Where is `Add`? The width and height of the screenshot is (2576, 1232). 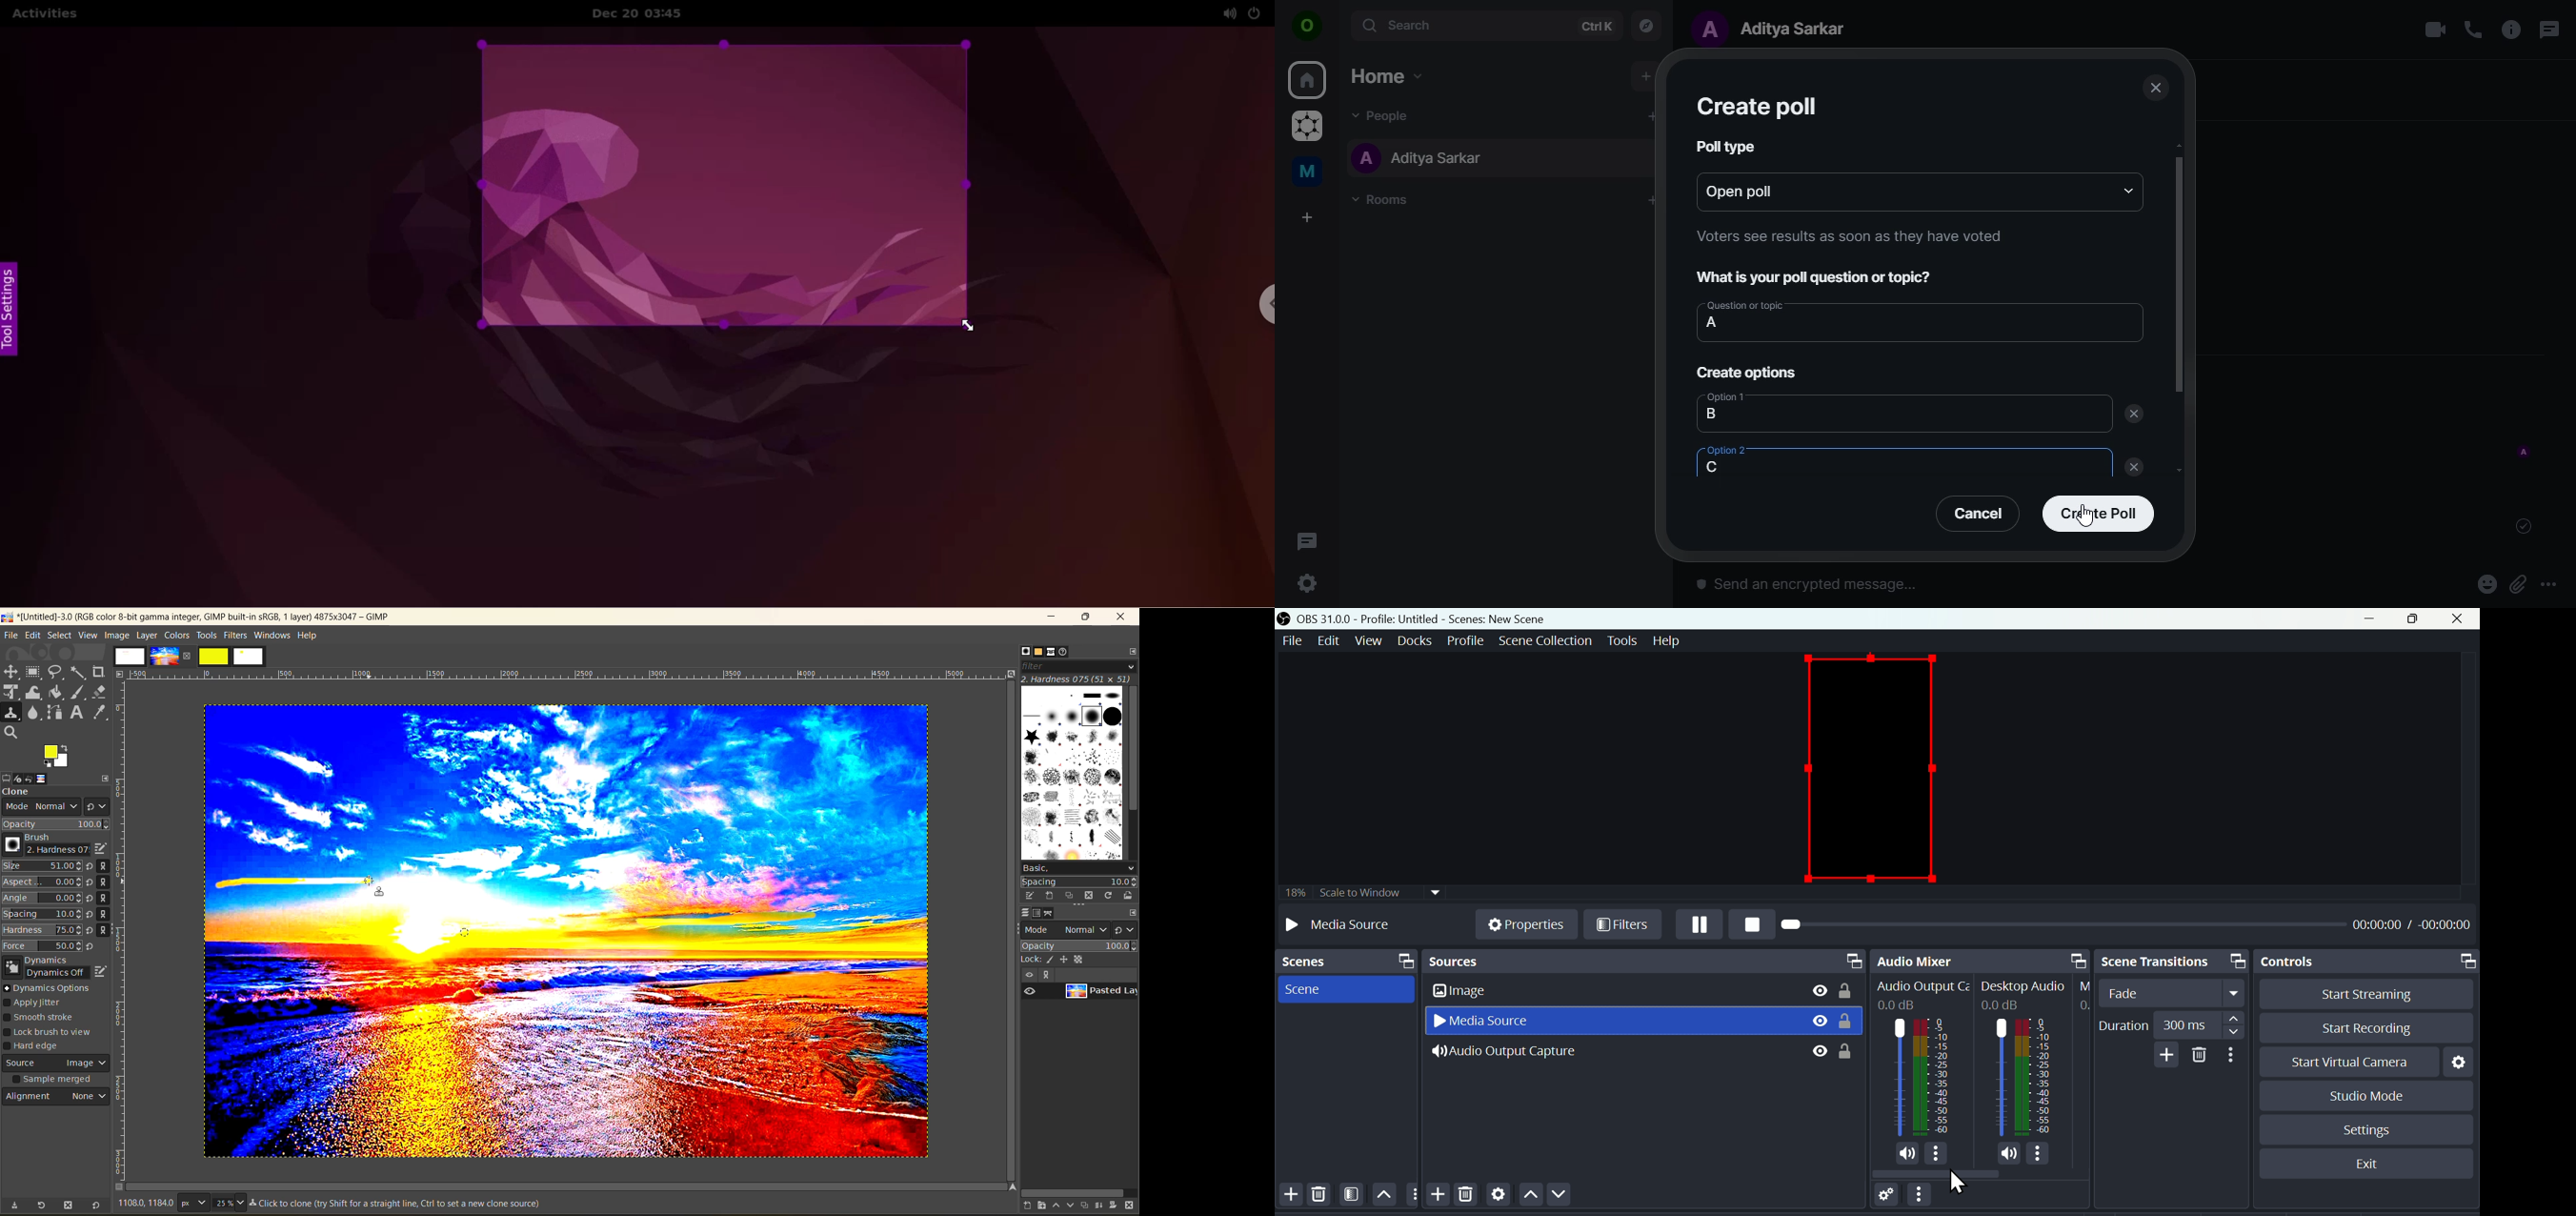
Add is located at coordinates (1435, 1193).